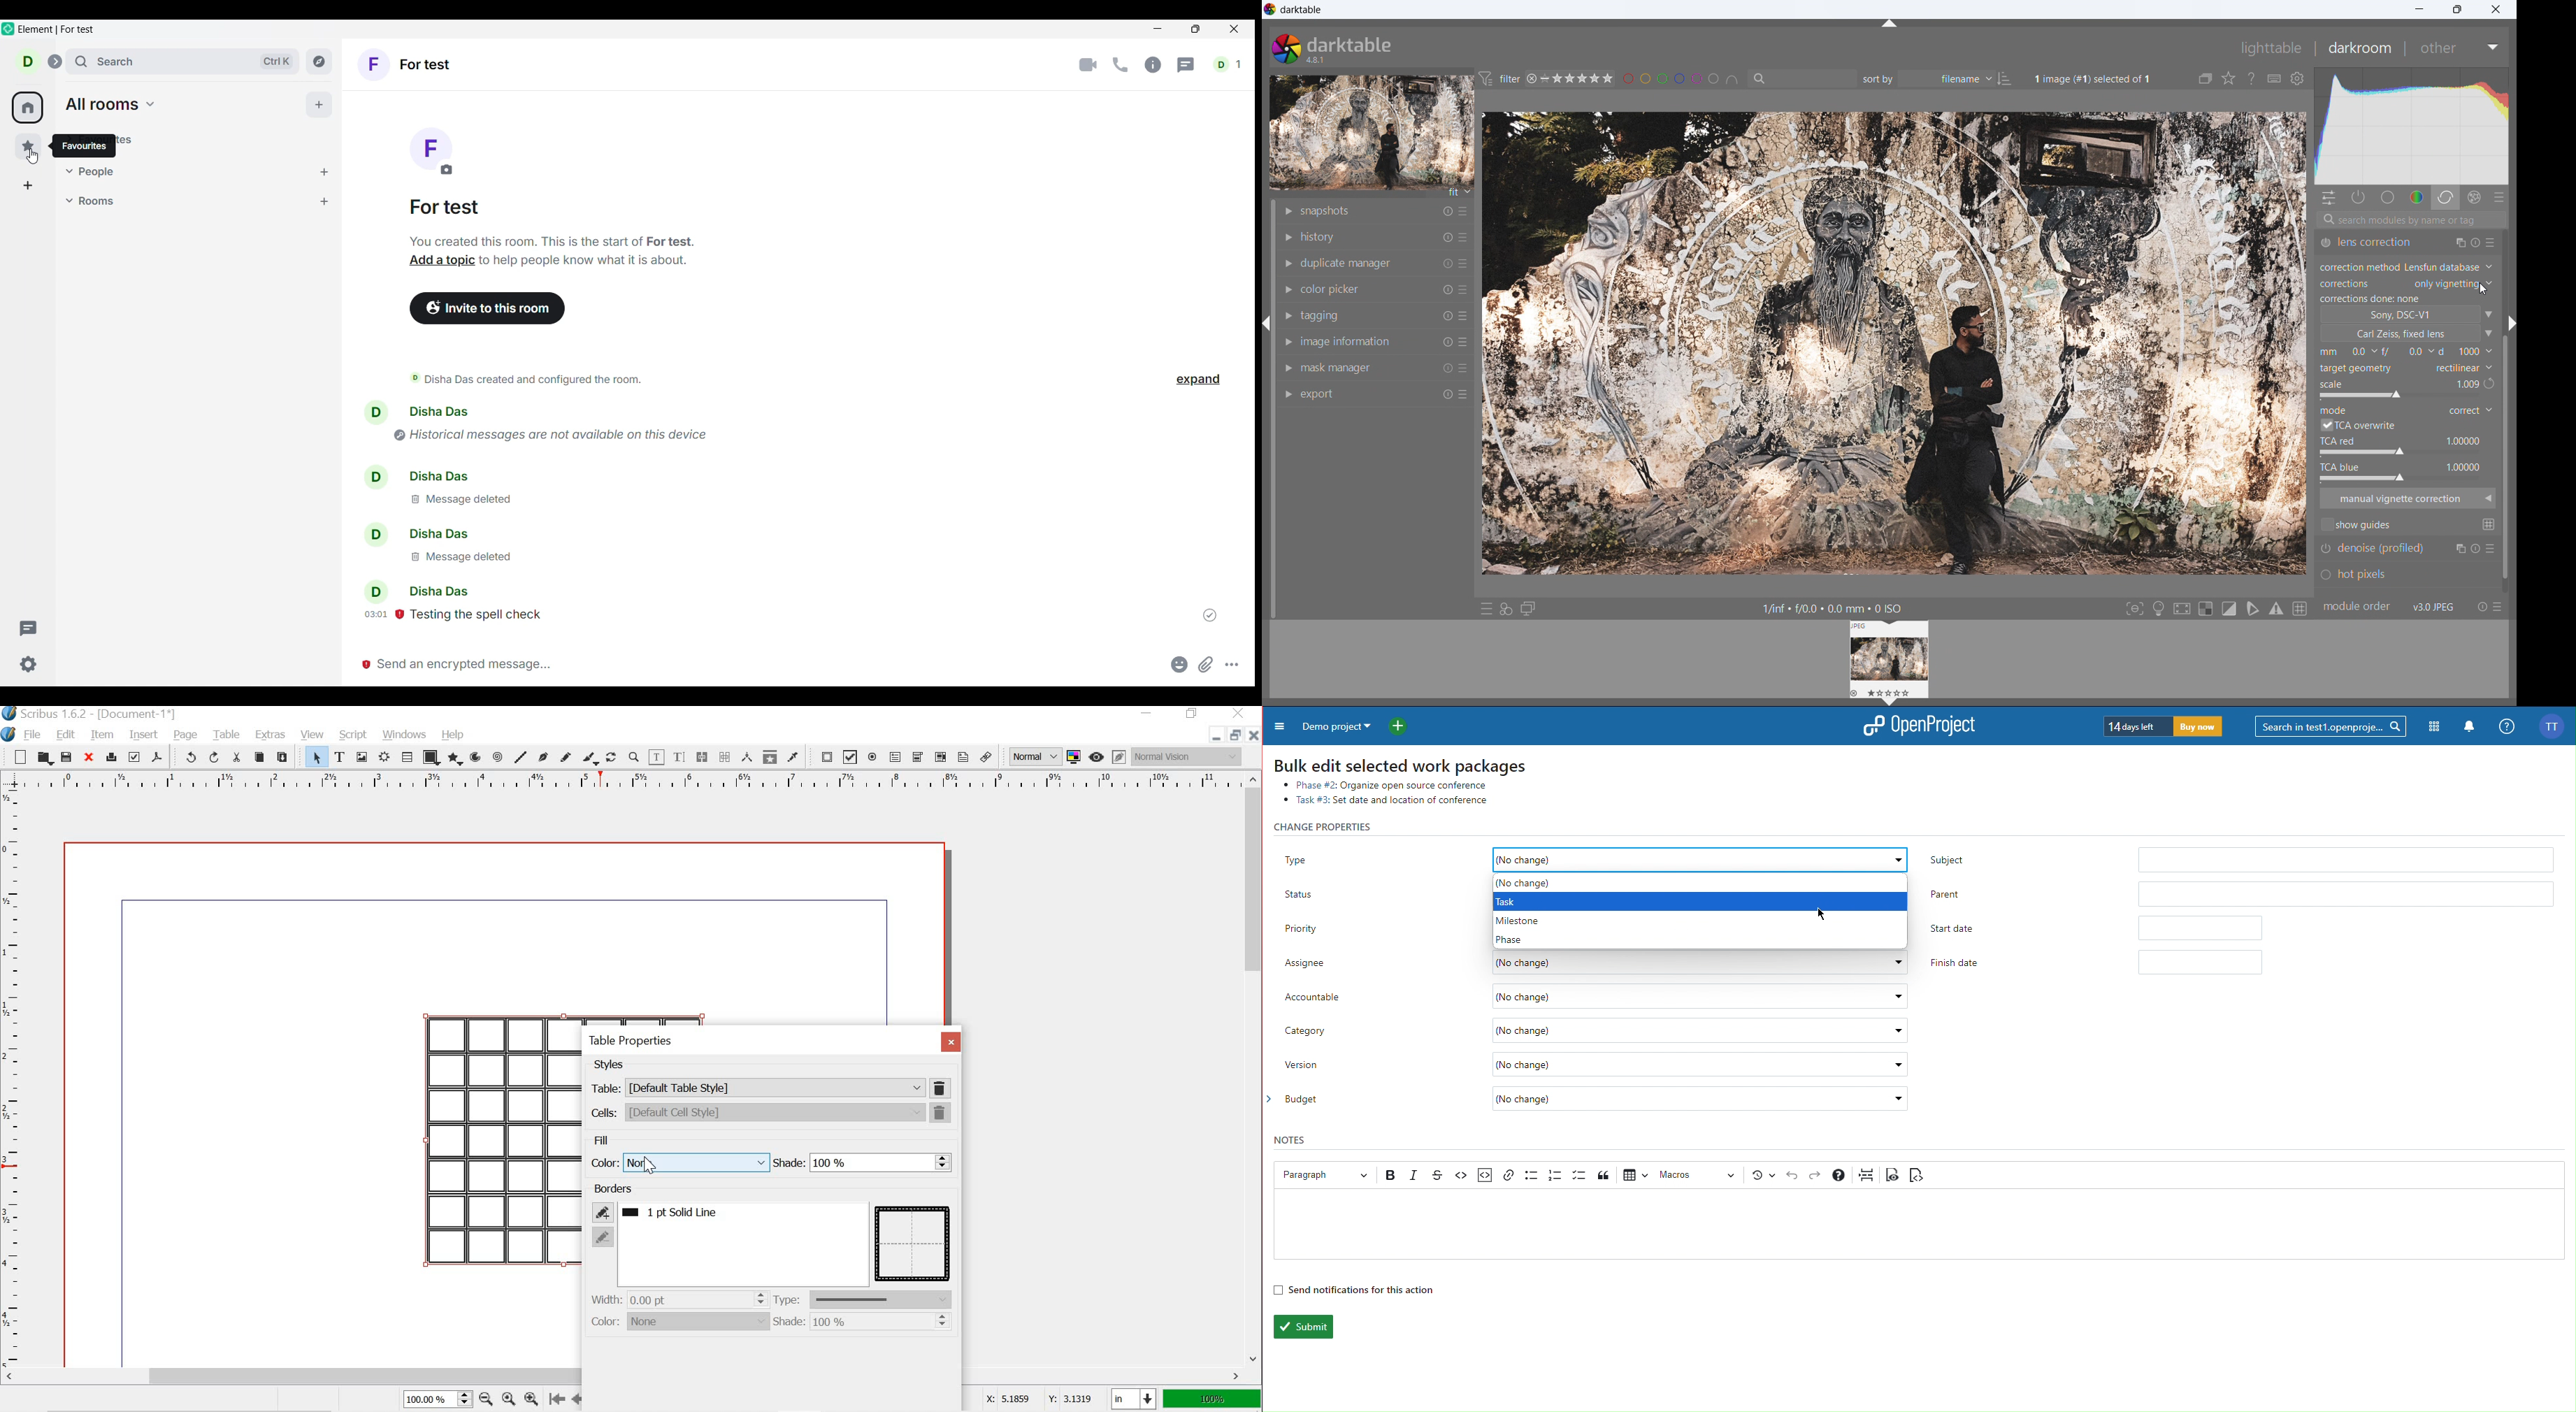  Describe the element at coordinates (362, 757) in the screenshot. I see `image frame` at that location.